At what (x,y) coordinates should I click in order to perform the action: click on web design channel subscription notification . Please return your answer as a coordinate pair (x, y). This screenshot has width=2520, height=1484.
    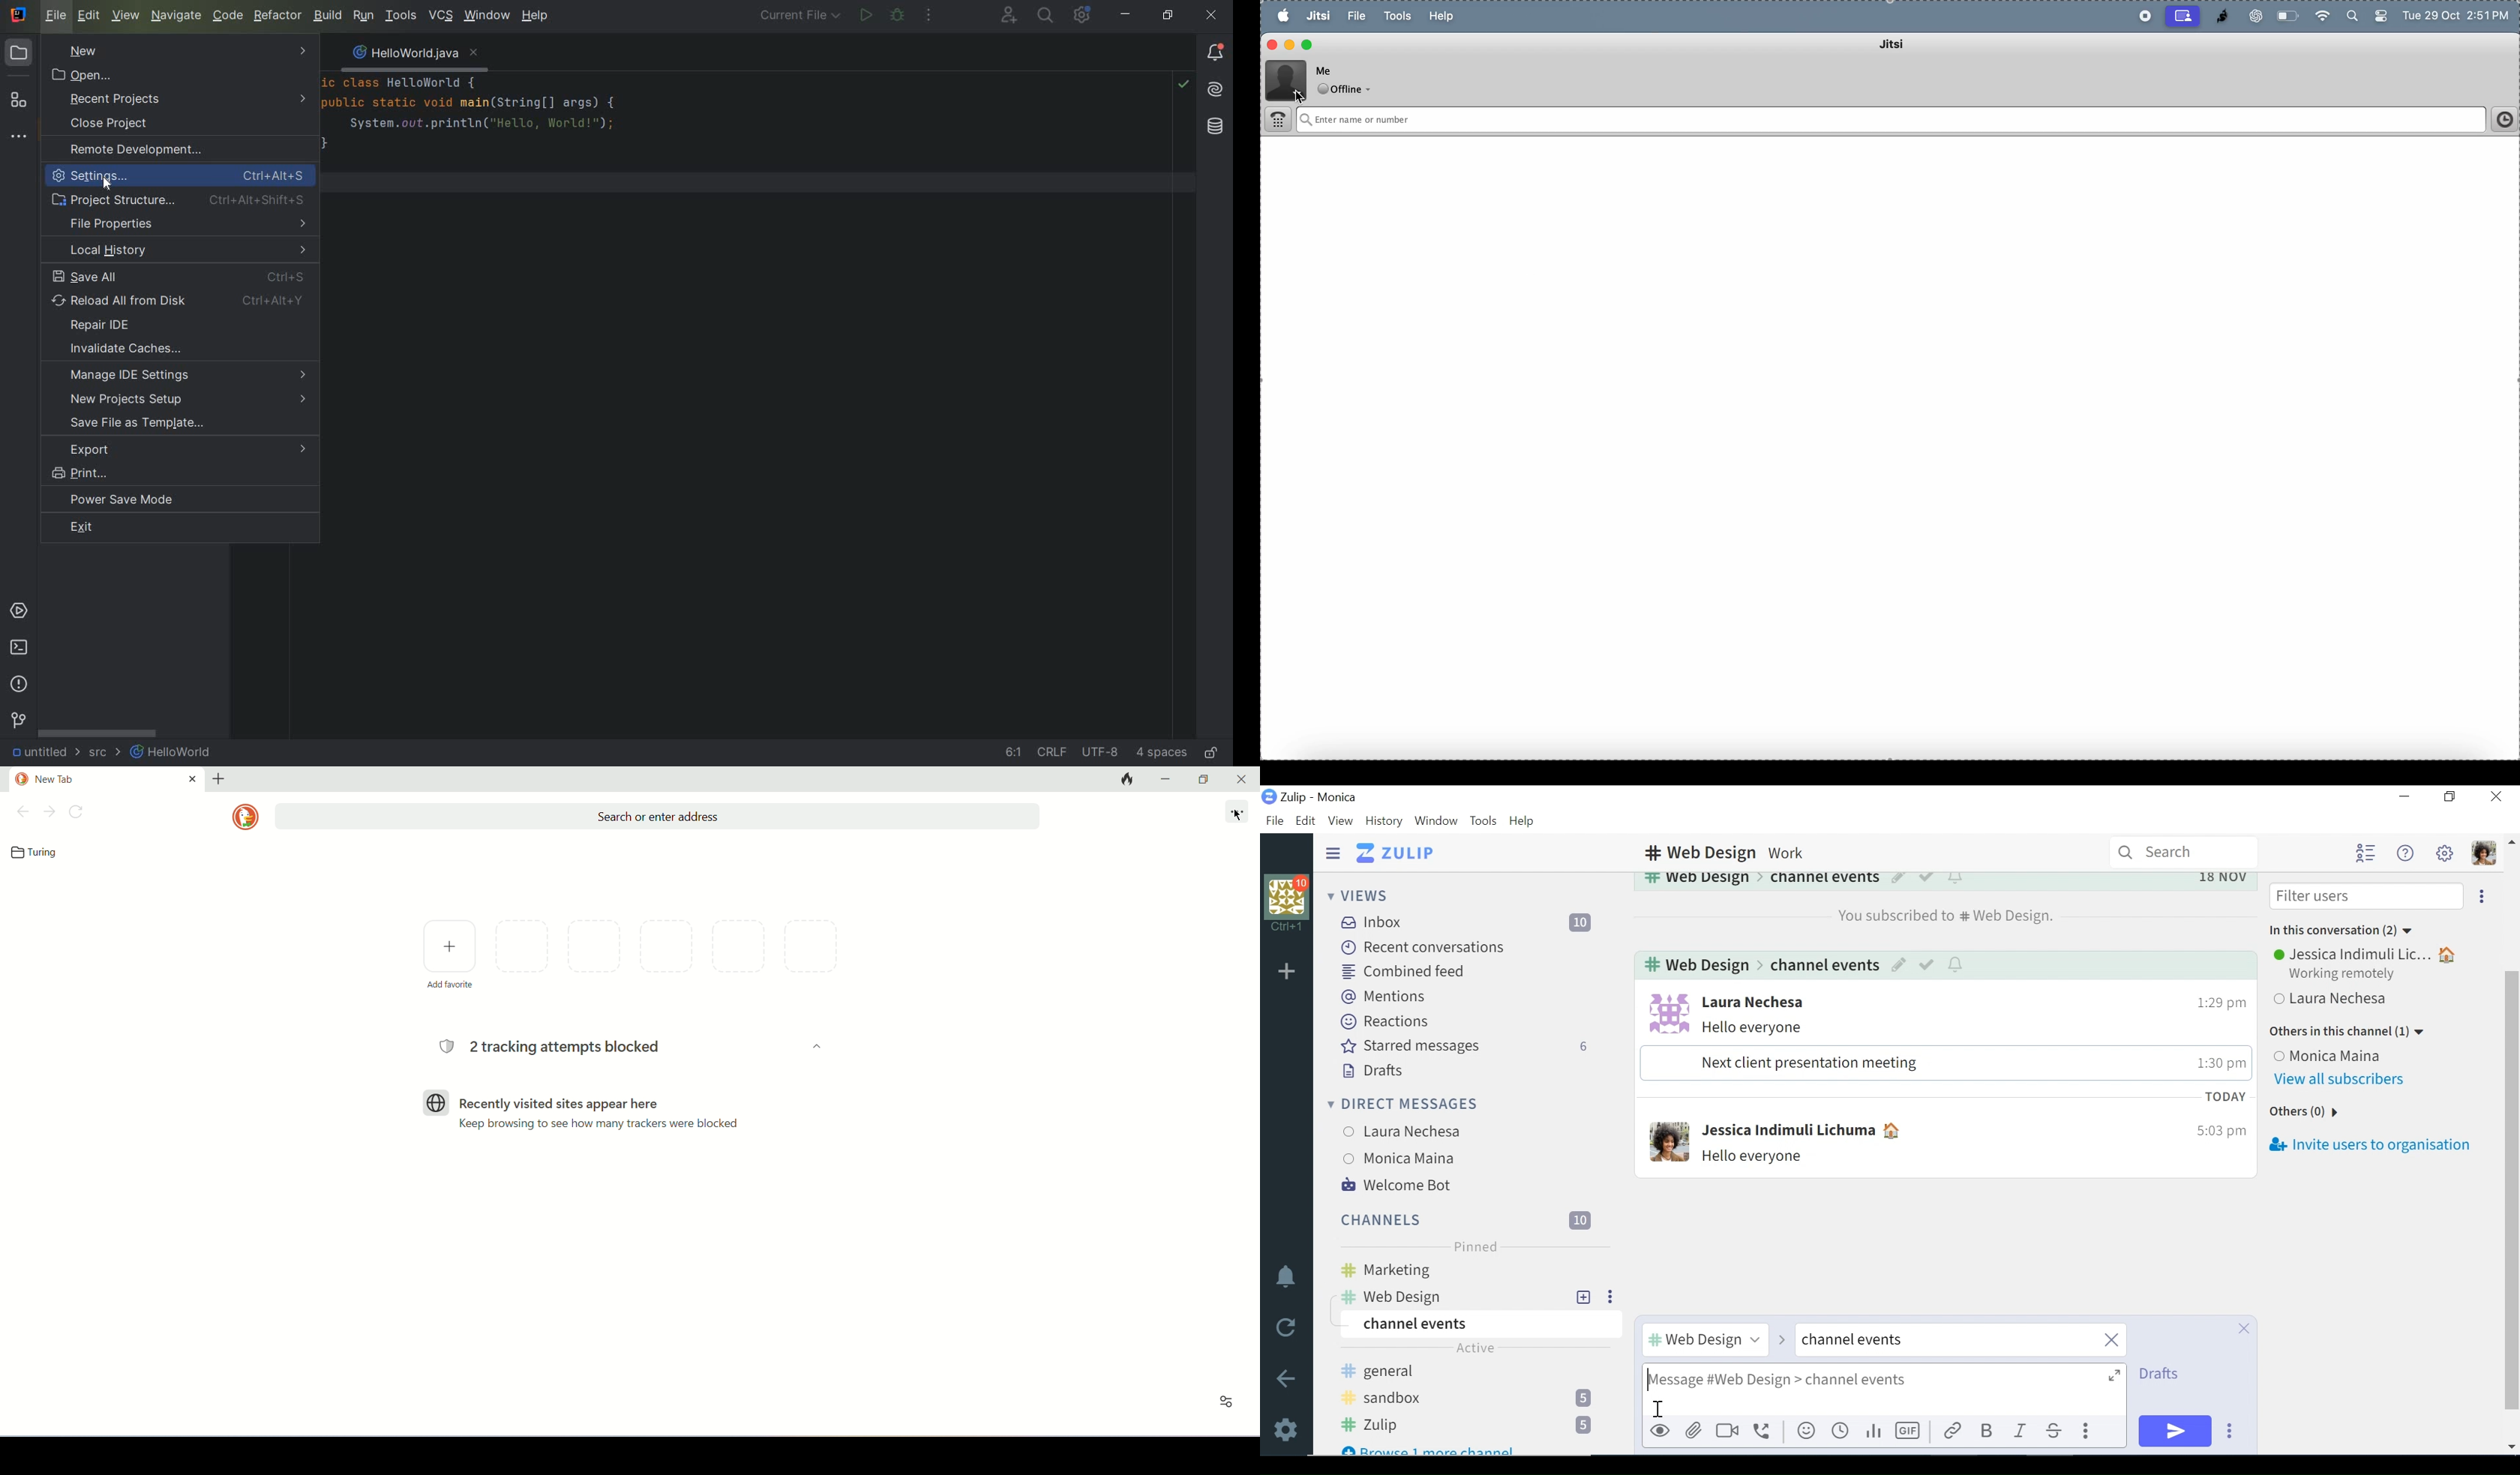
    Looking at the image, I should click on (1935, 918).